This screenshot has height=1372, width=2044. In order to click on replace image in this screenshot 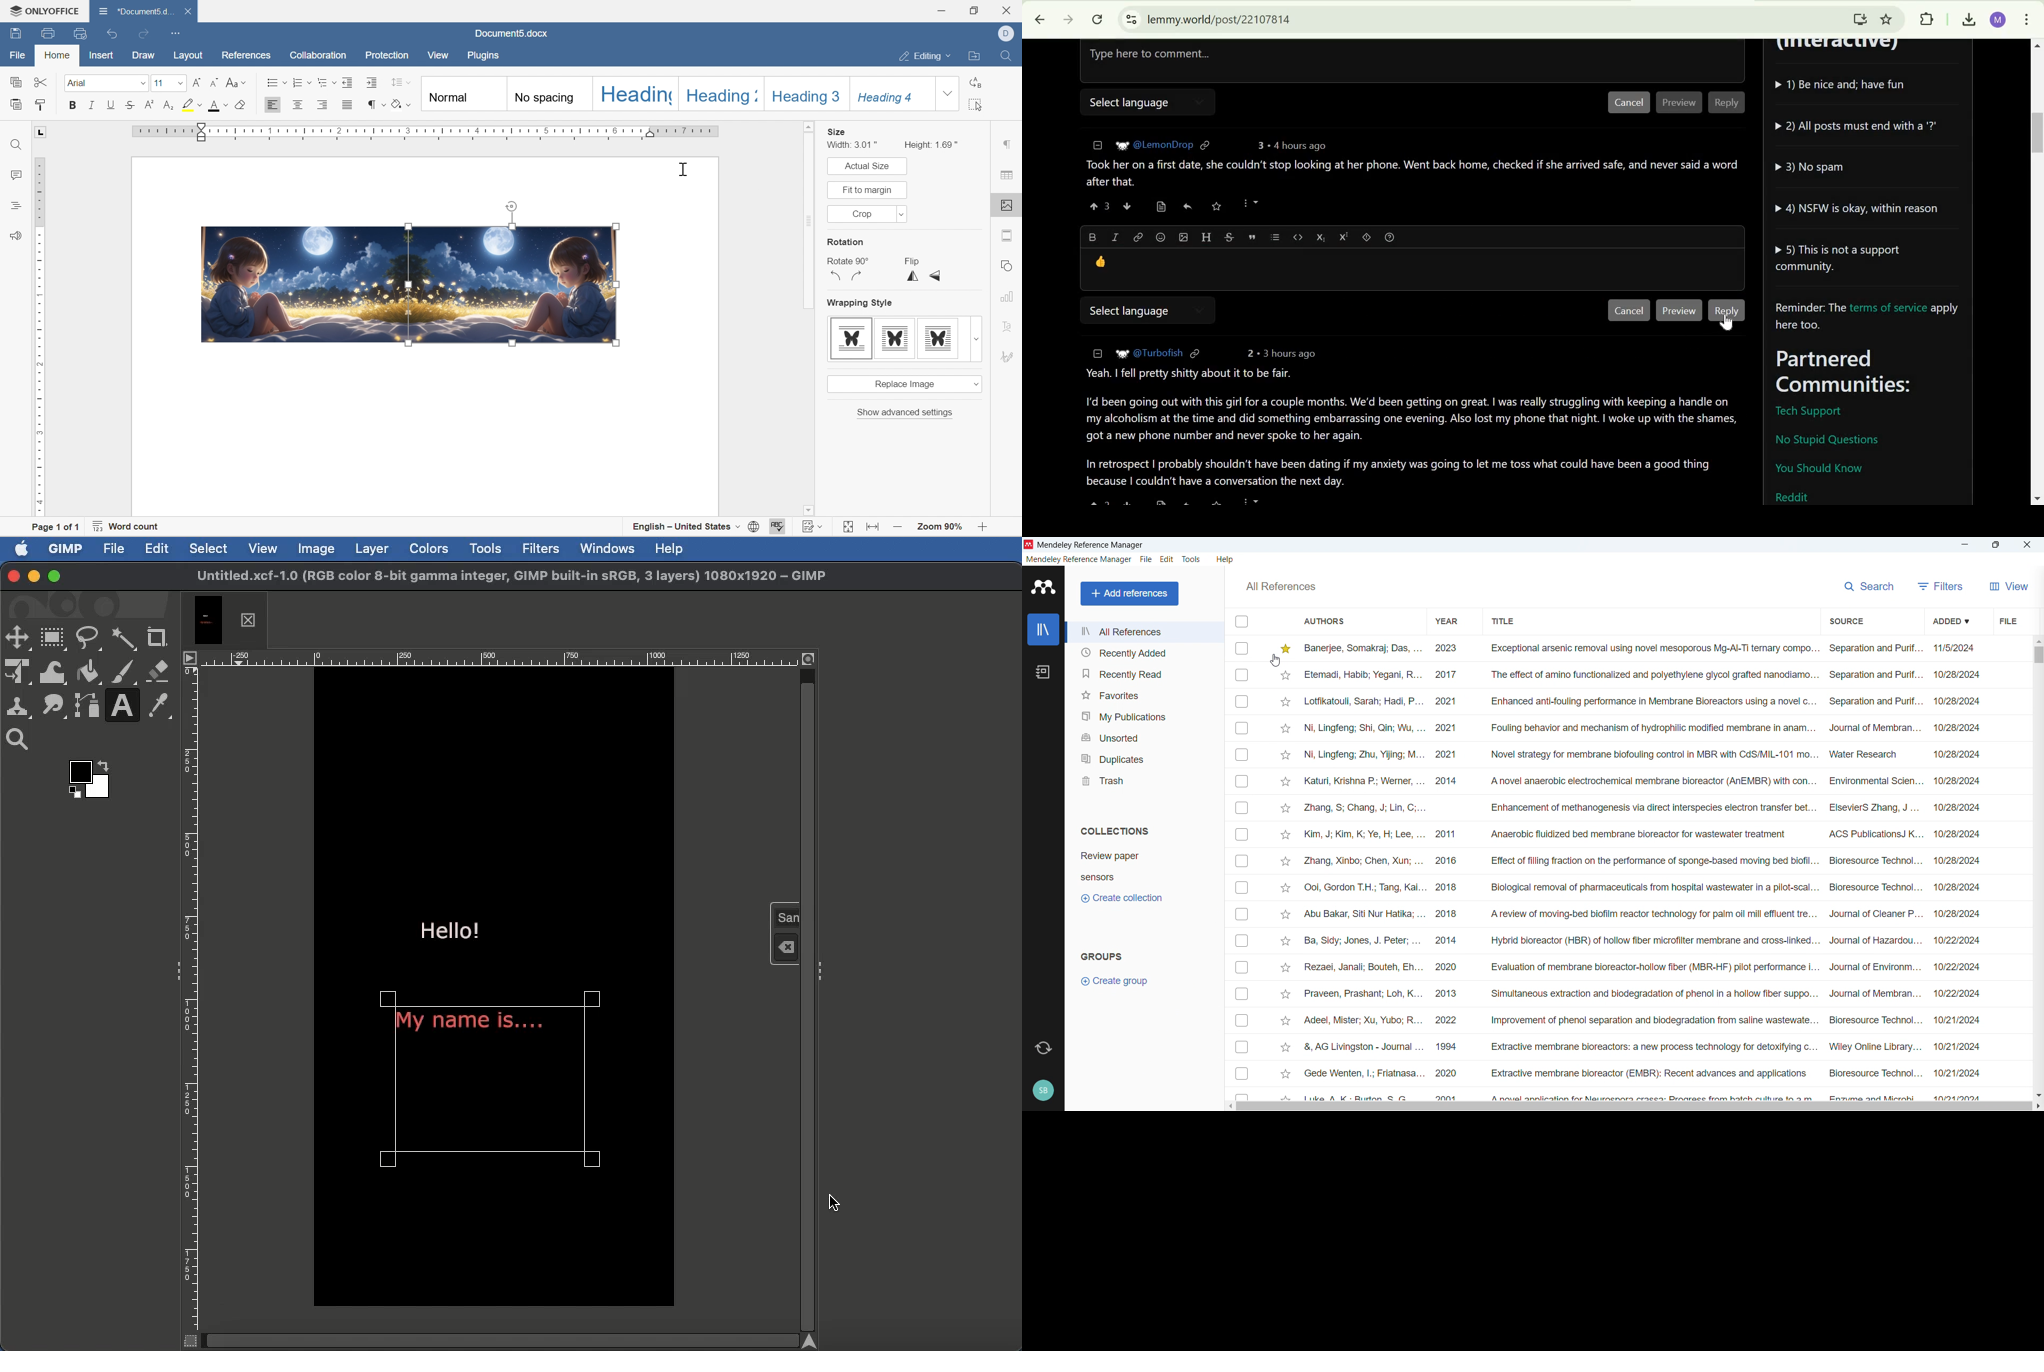, I will do `click(903, 384)`.